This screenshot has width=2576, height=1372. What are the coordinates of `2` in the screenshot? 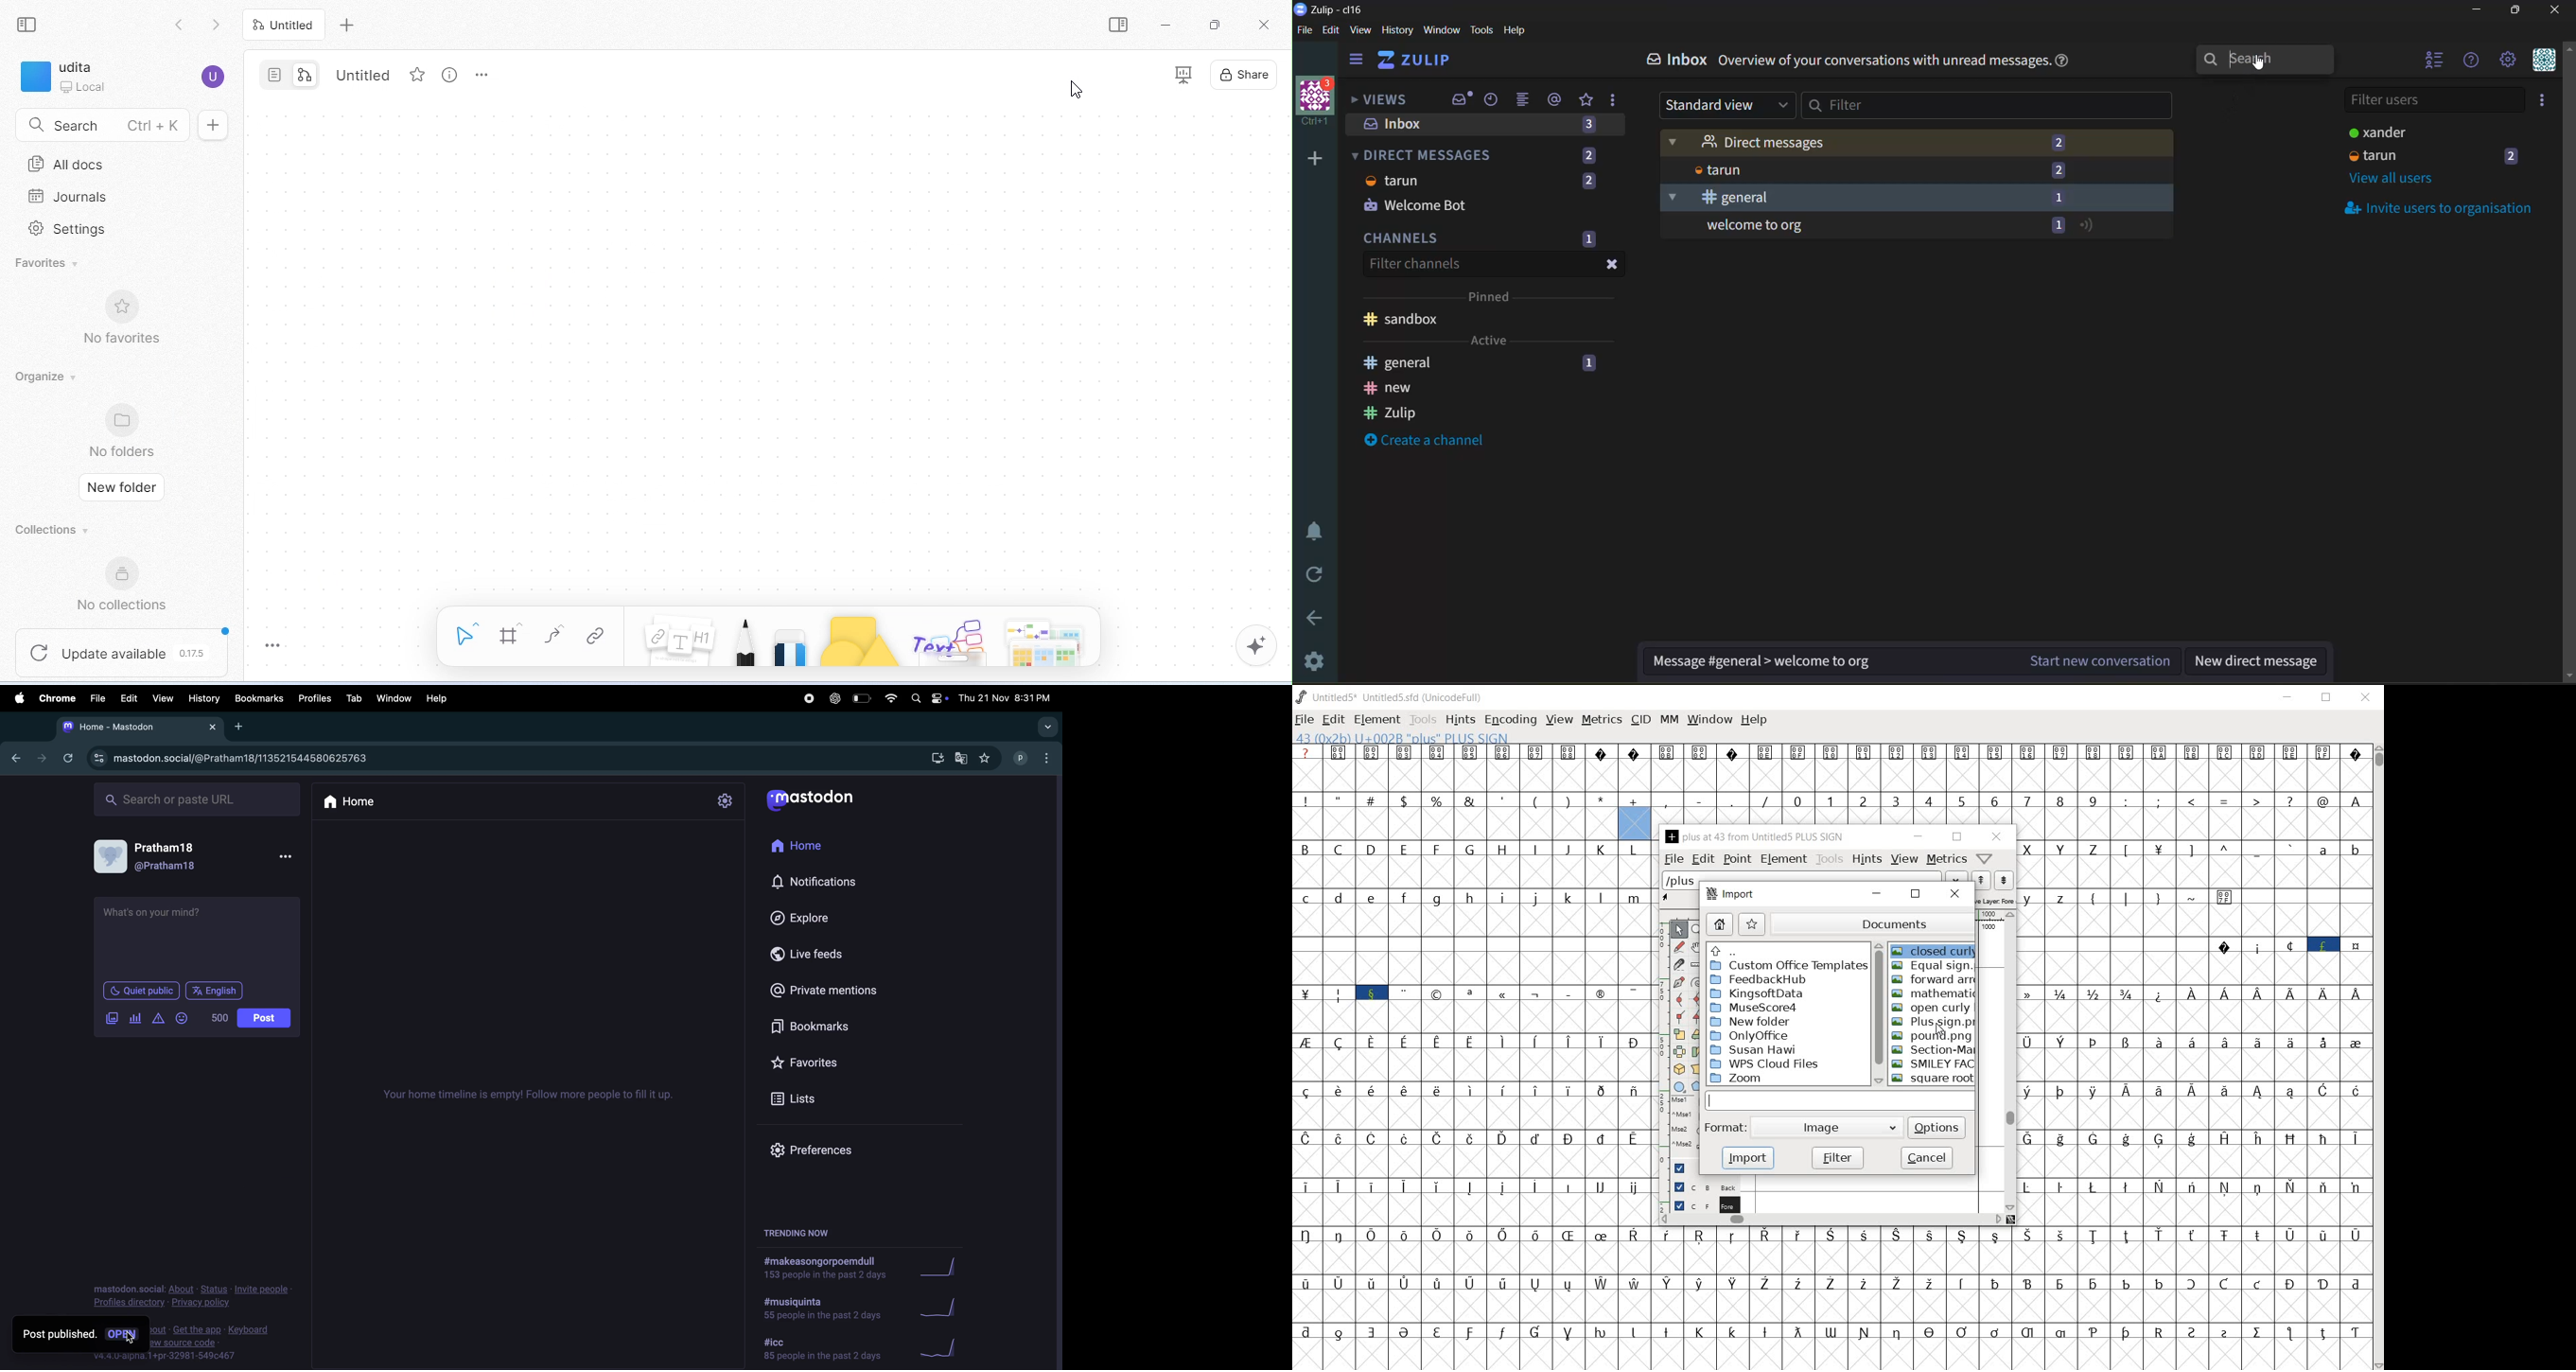 It's located at (2055, 141).